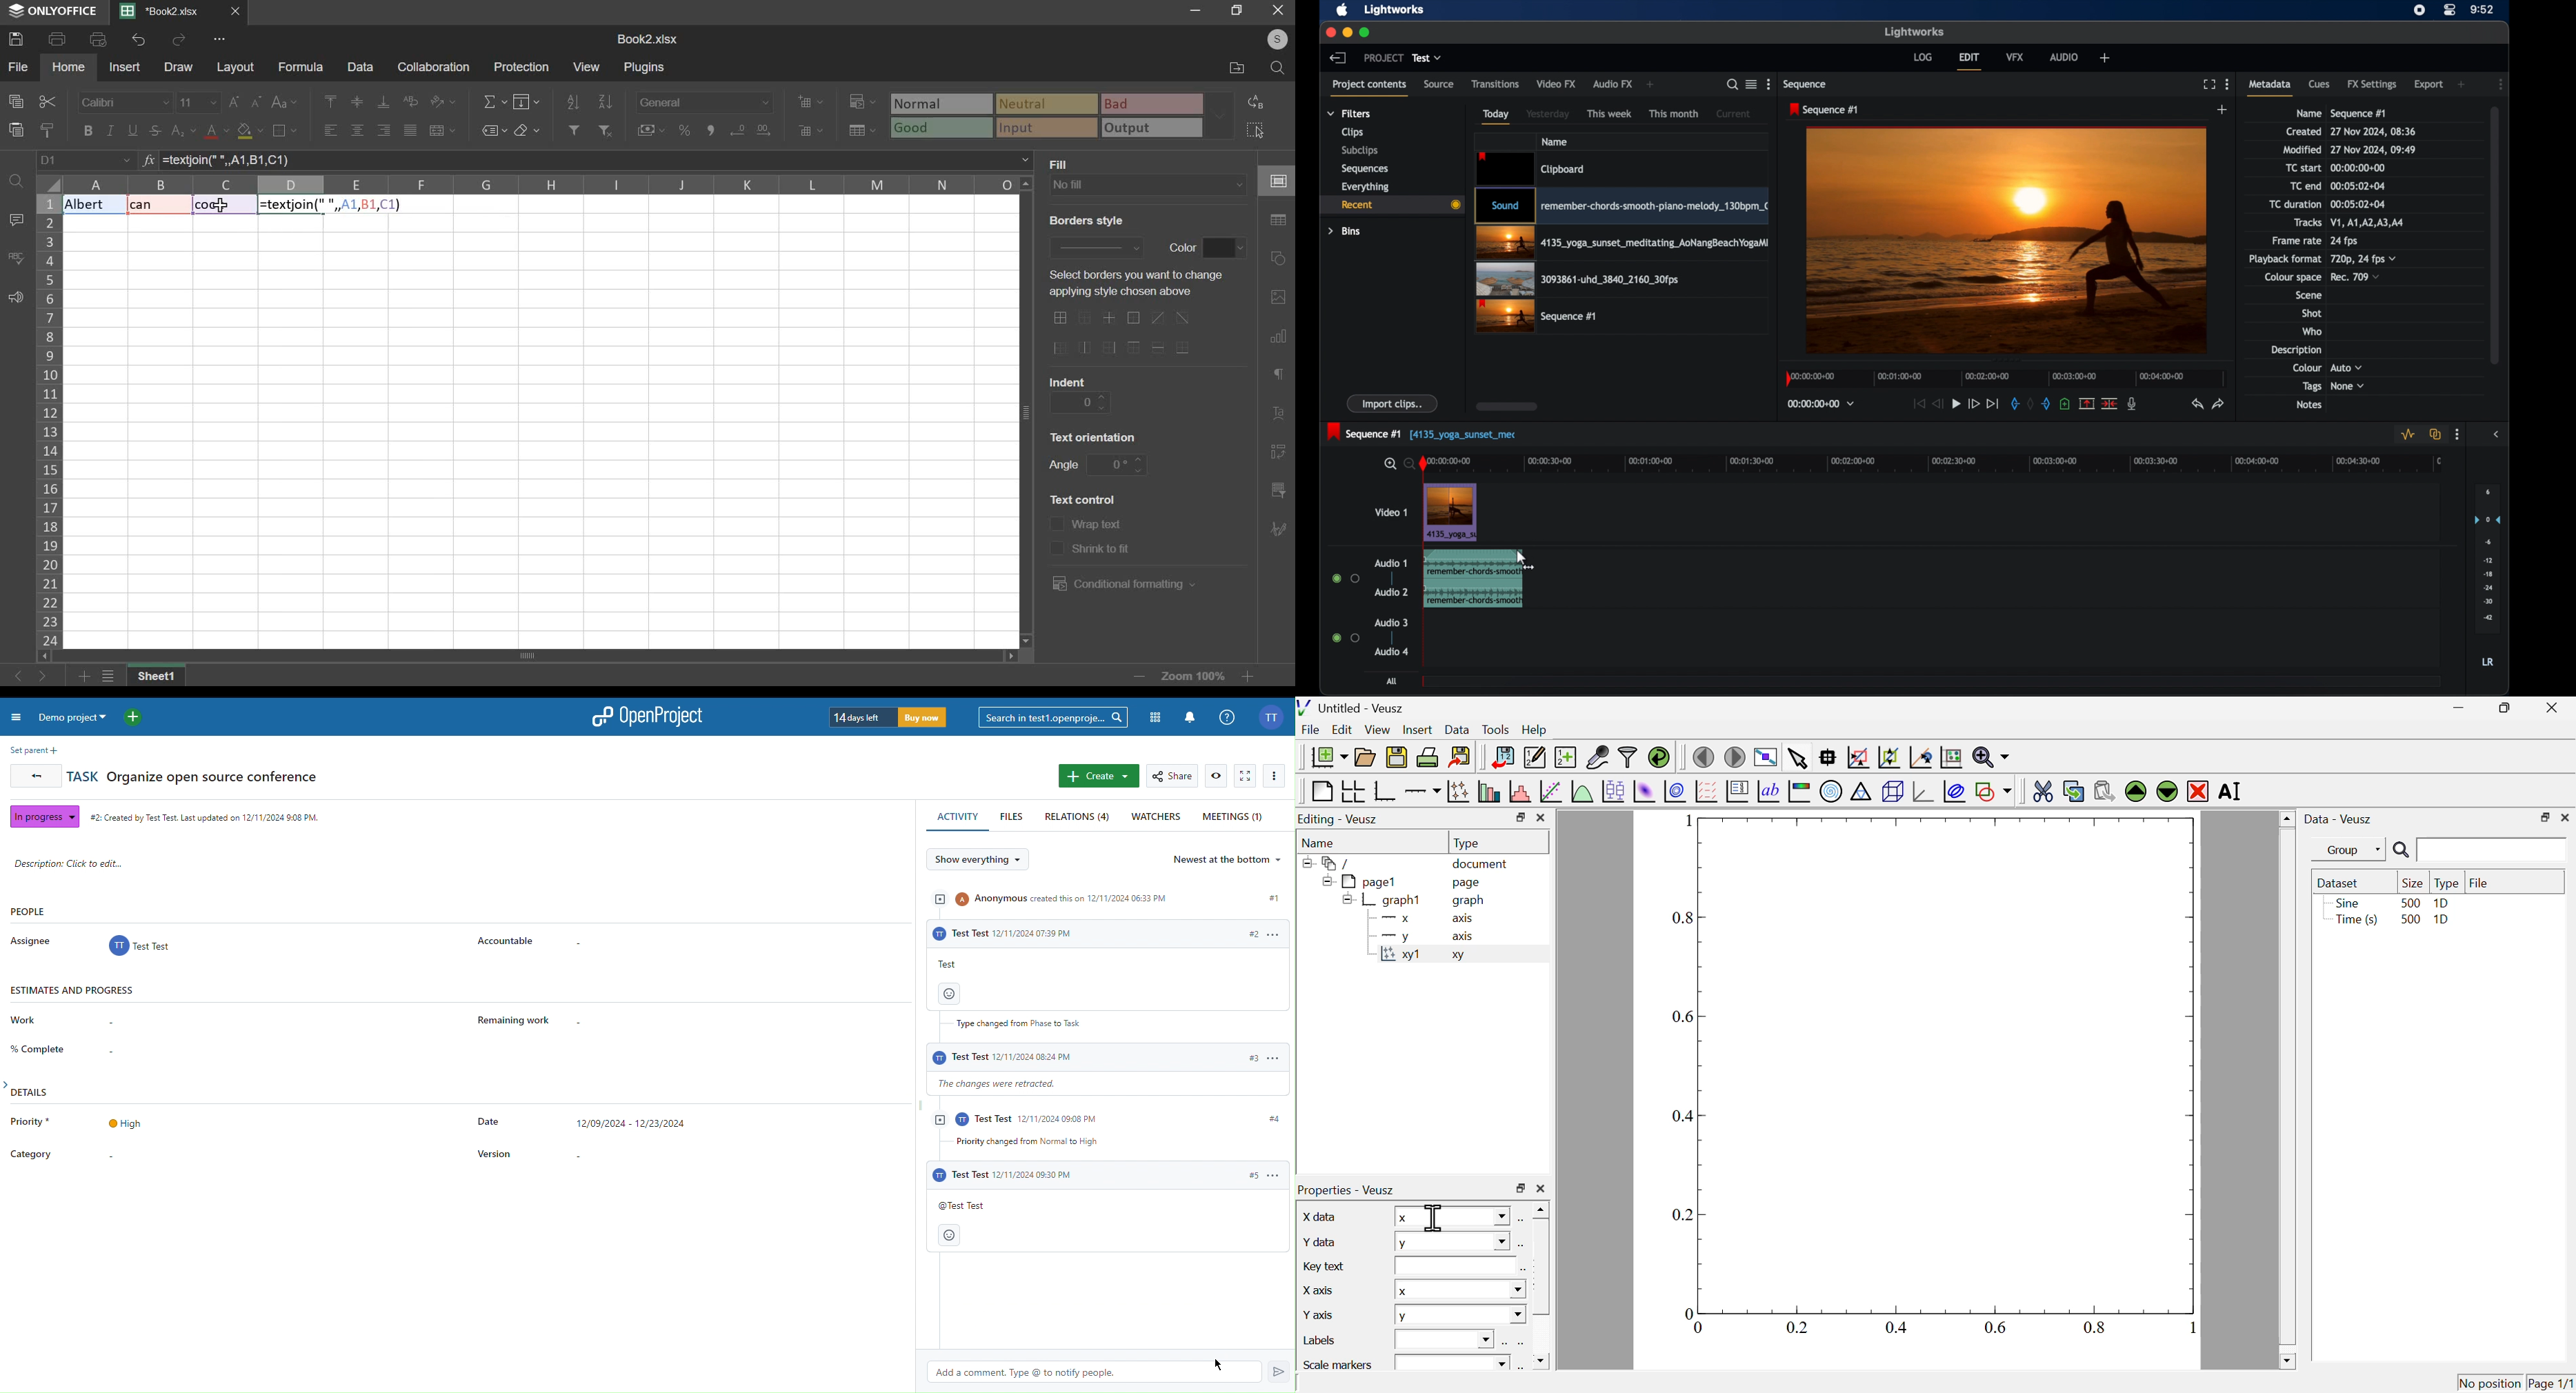 The width and height of the screenshot is (2576, 1400). What do you see at coordinates (1329, 32) in the screenshot?
I see `close` at bounding box center [1329, 32].